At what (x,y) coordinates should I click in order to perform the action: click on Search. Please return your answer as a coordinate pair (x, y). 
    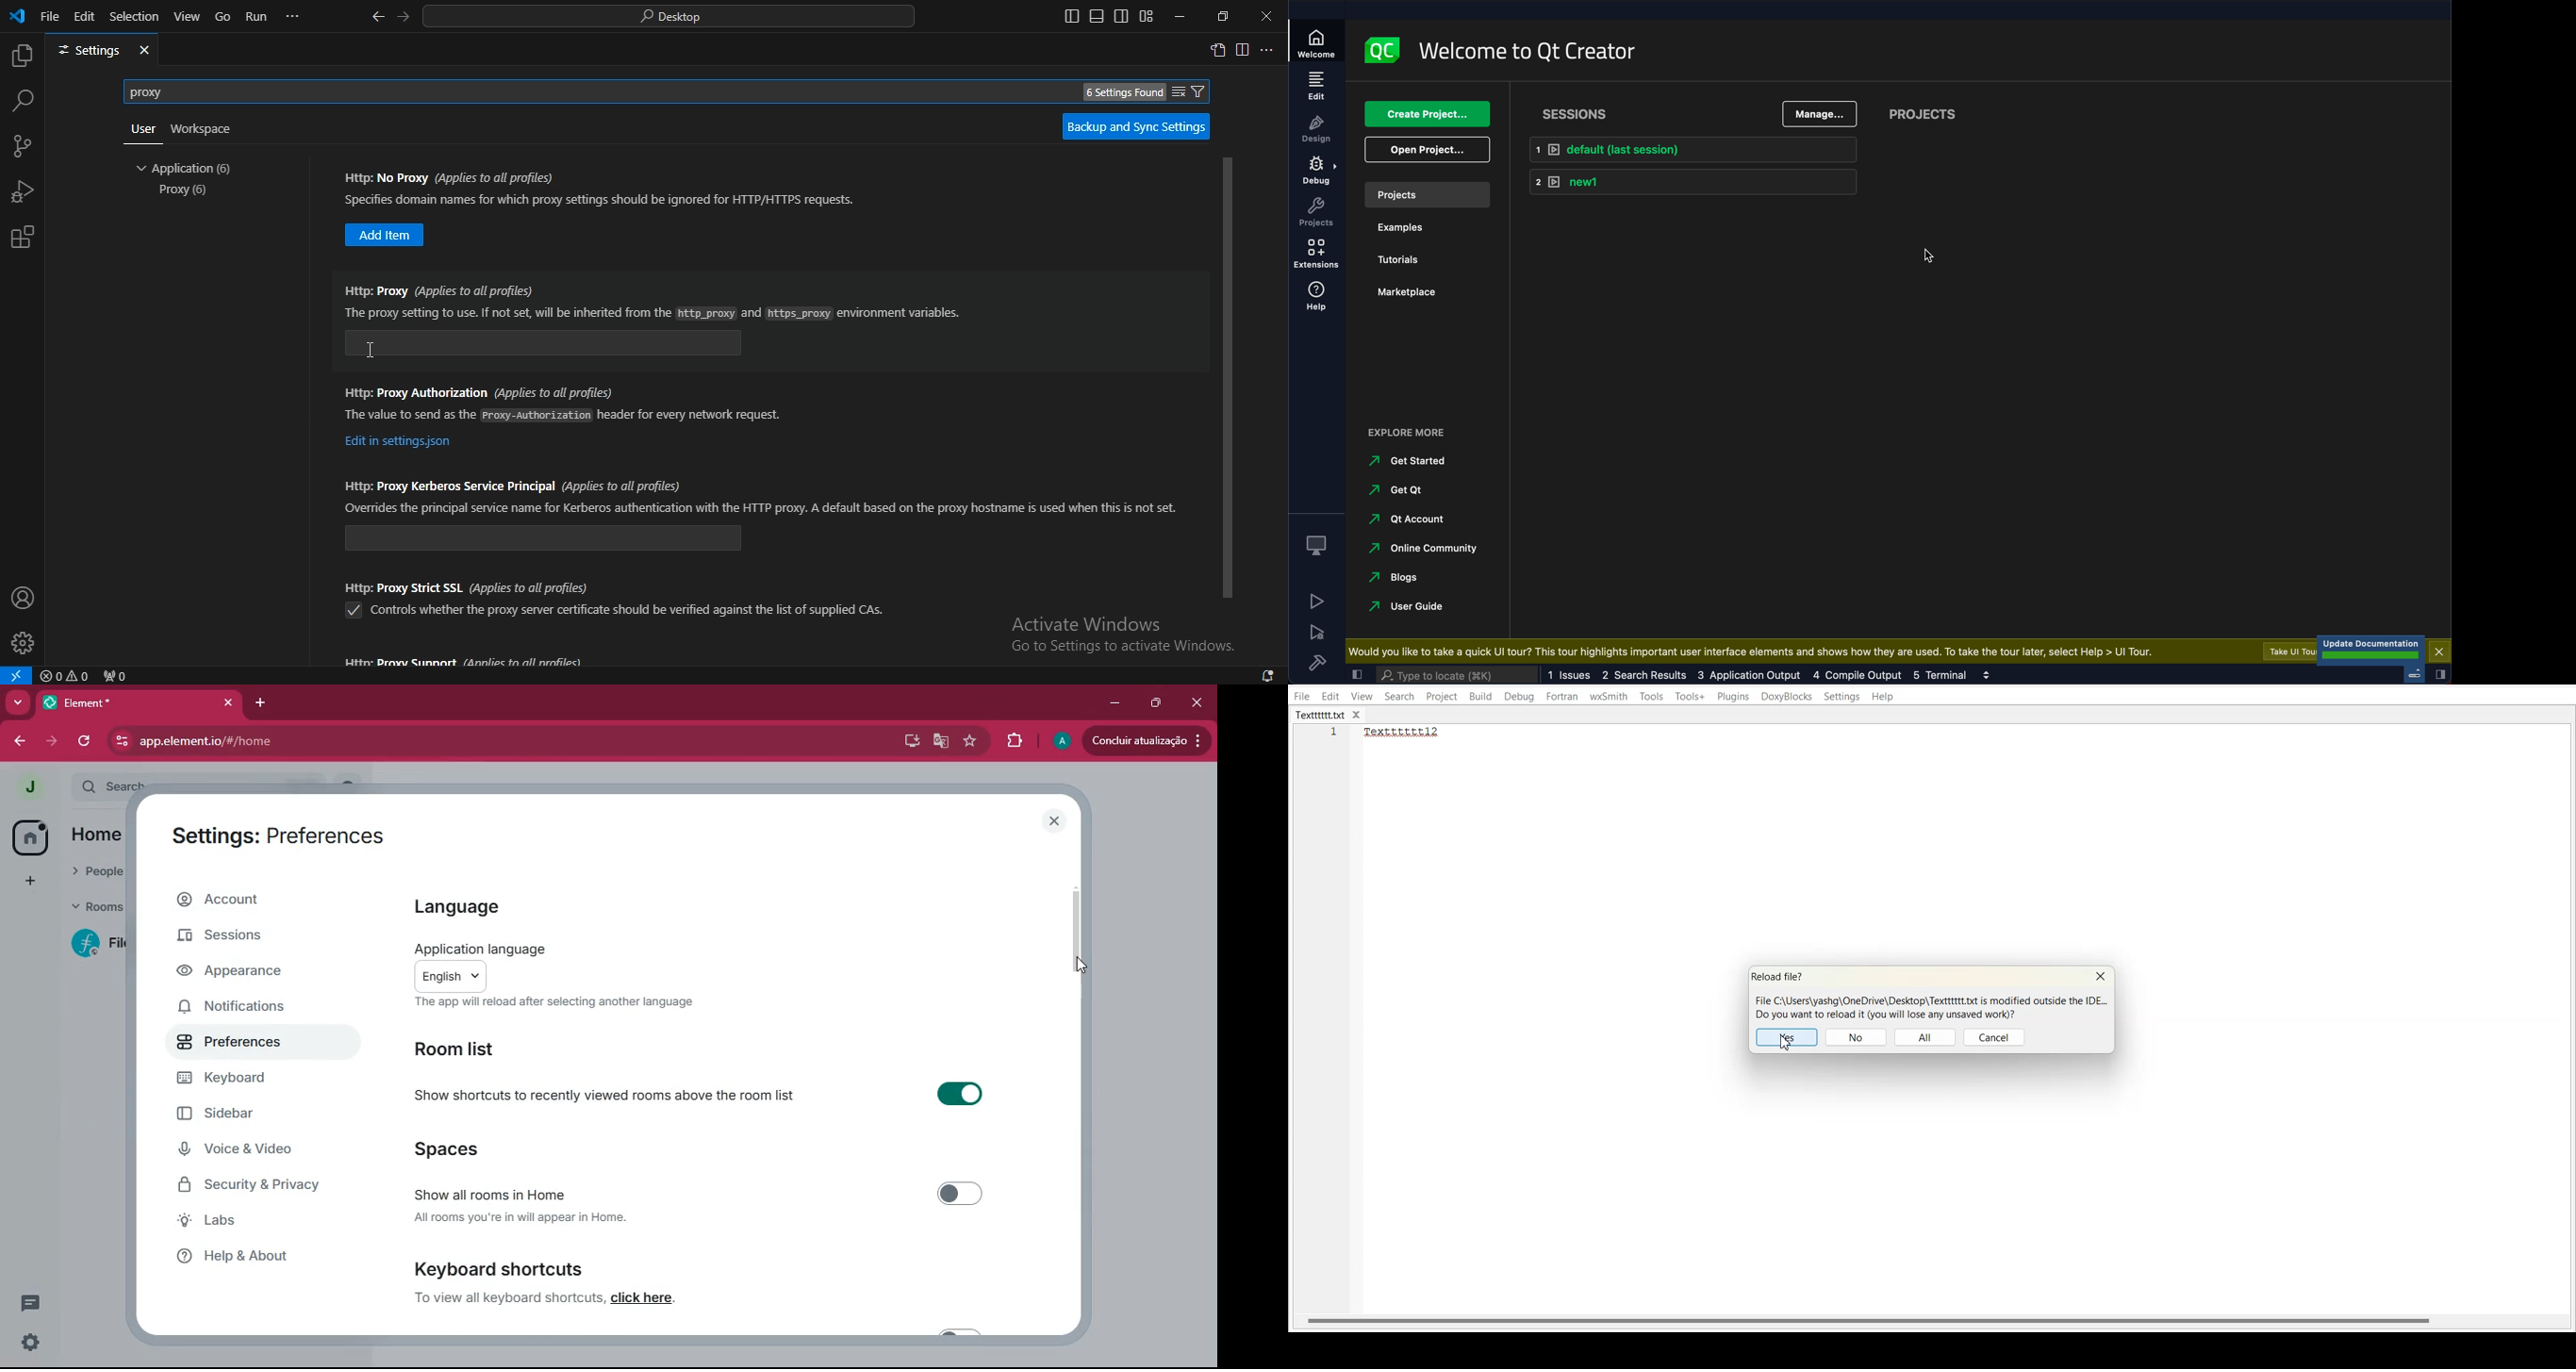
    Looking at the image, I should click on (1400, 696).